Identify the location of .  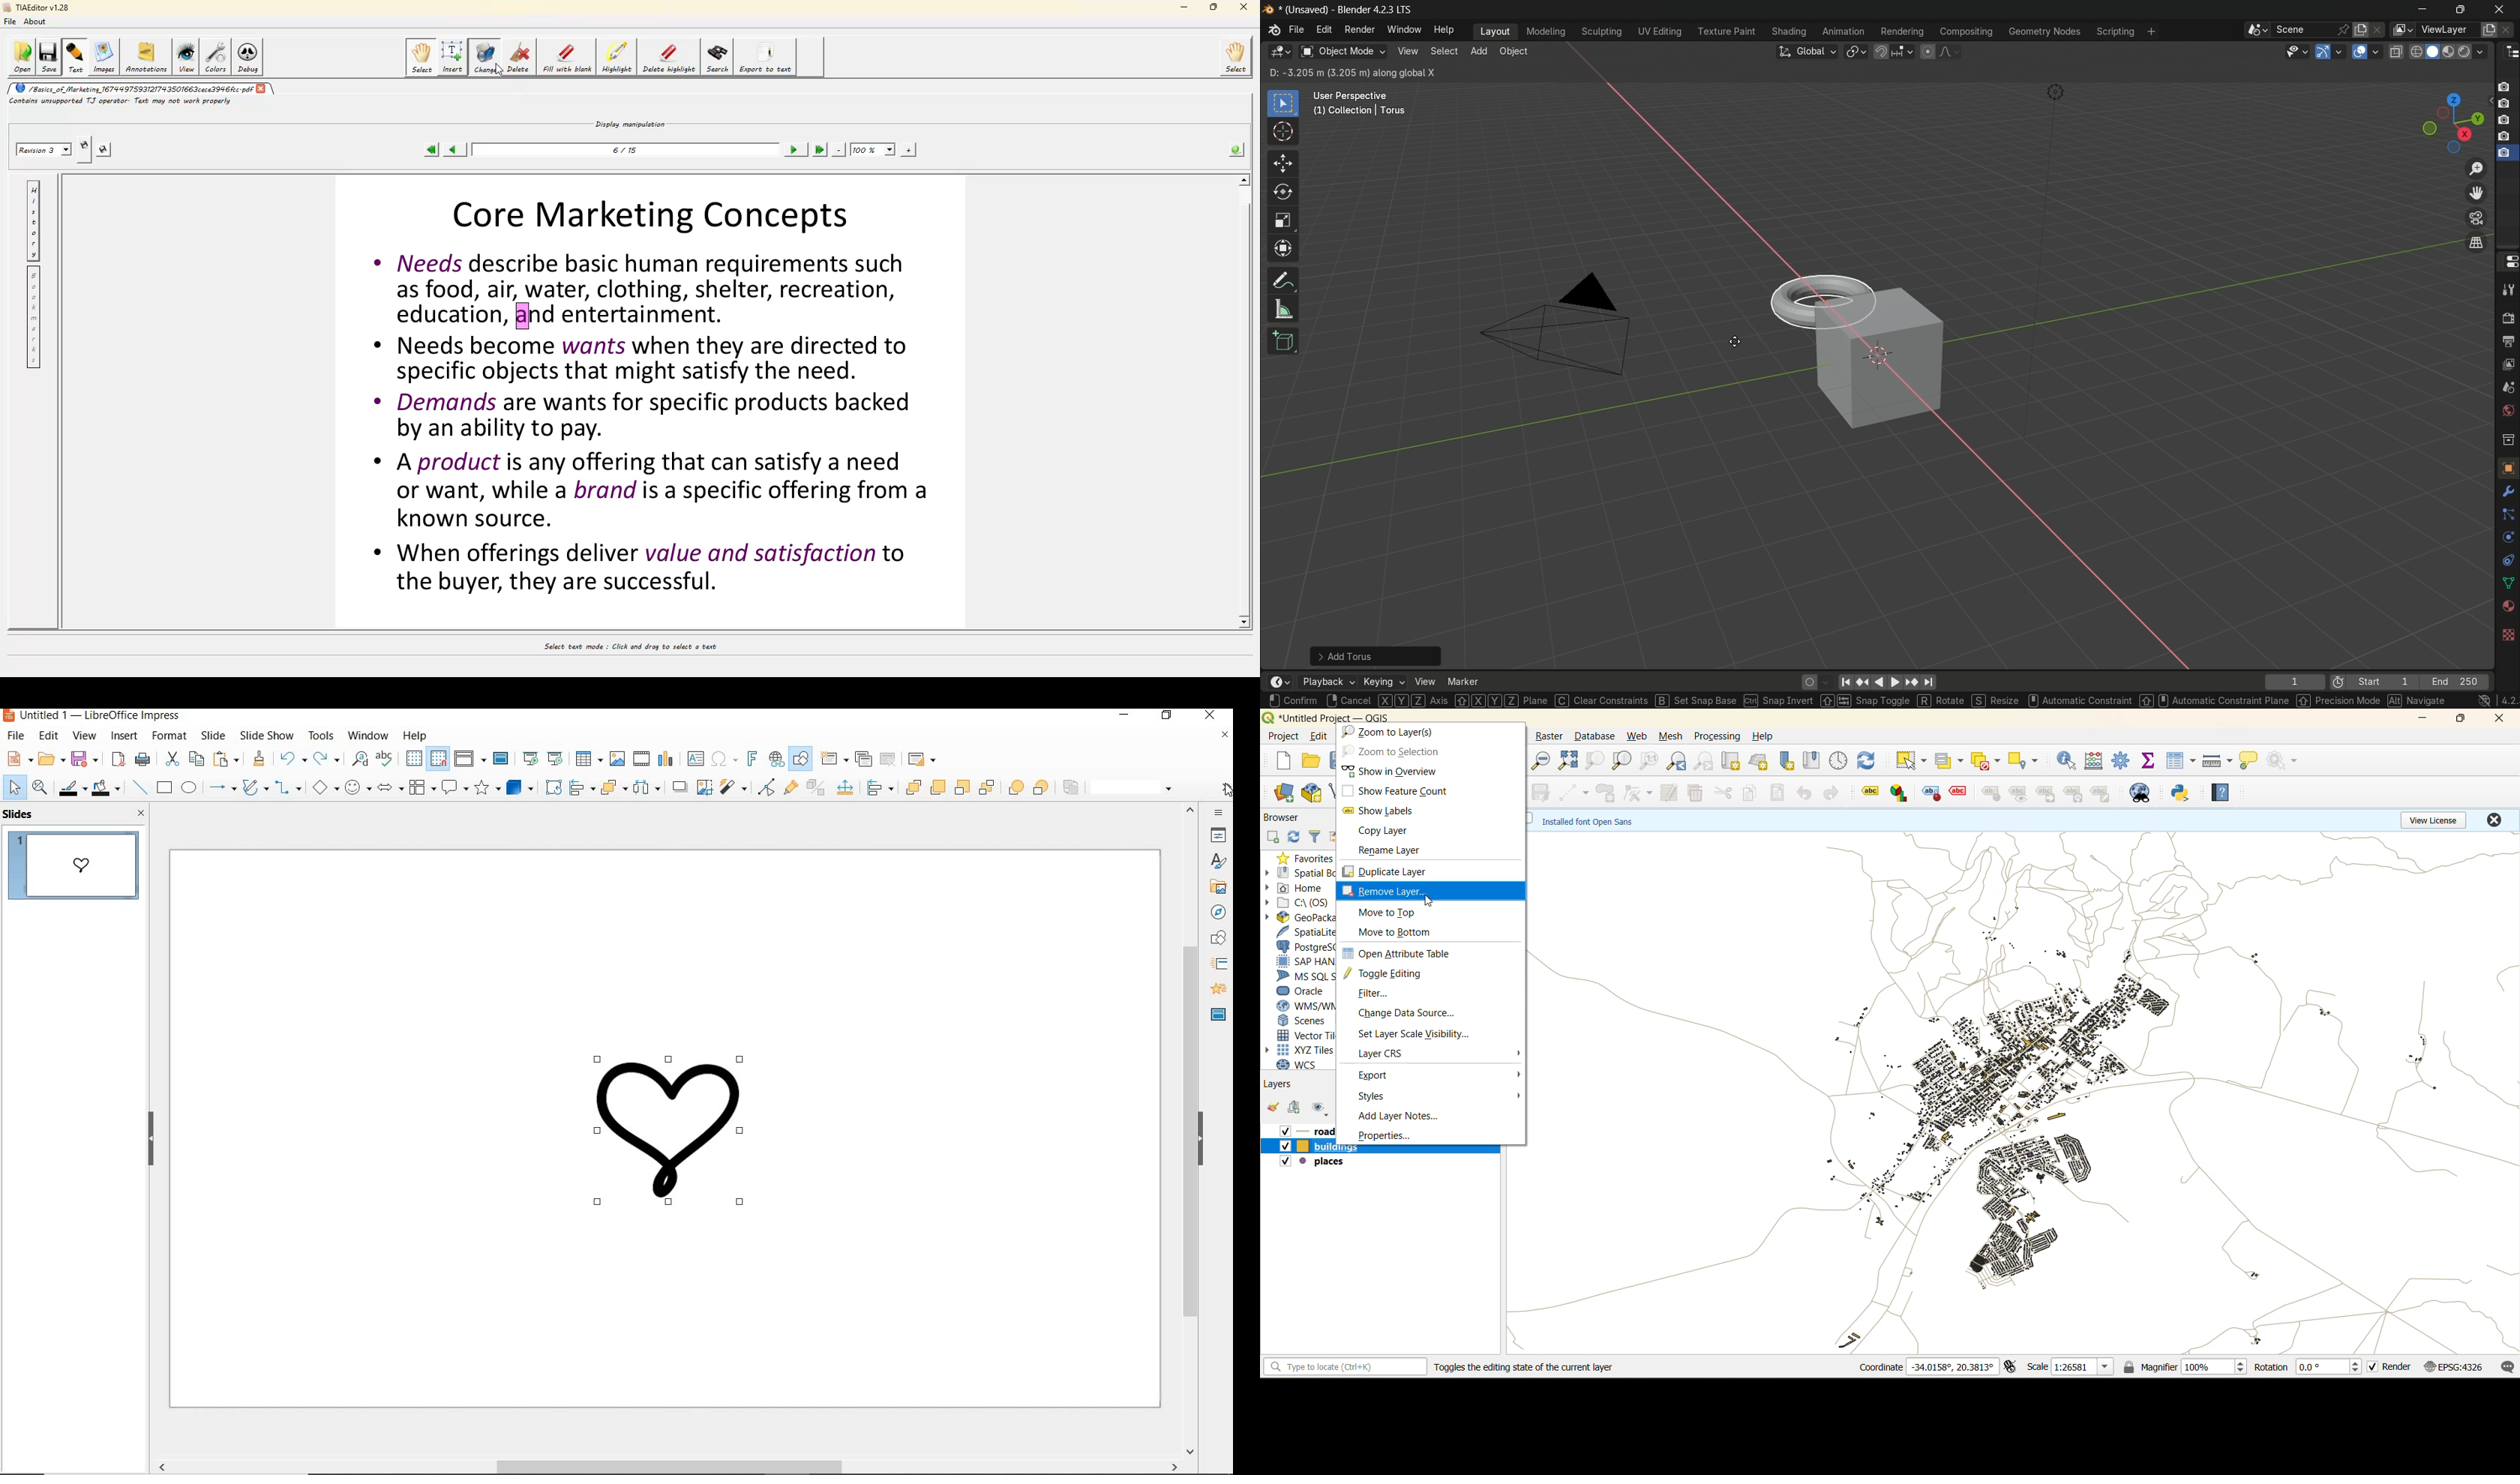
(1219, 835).